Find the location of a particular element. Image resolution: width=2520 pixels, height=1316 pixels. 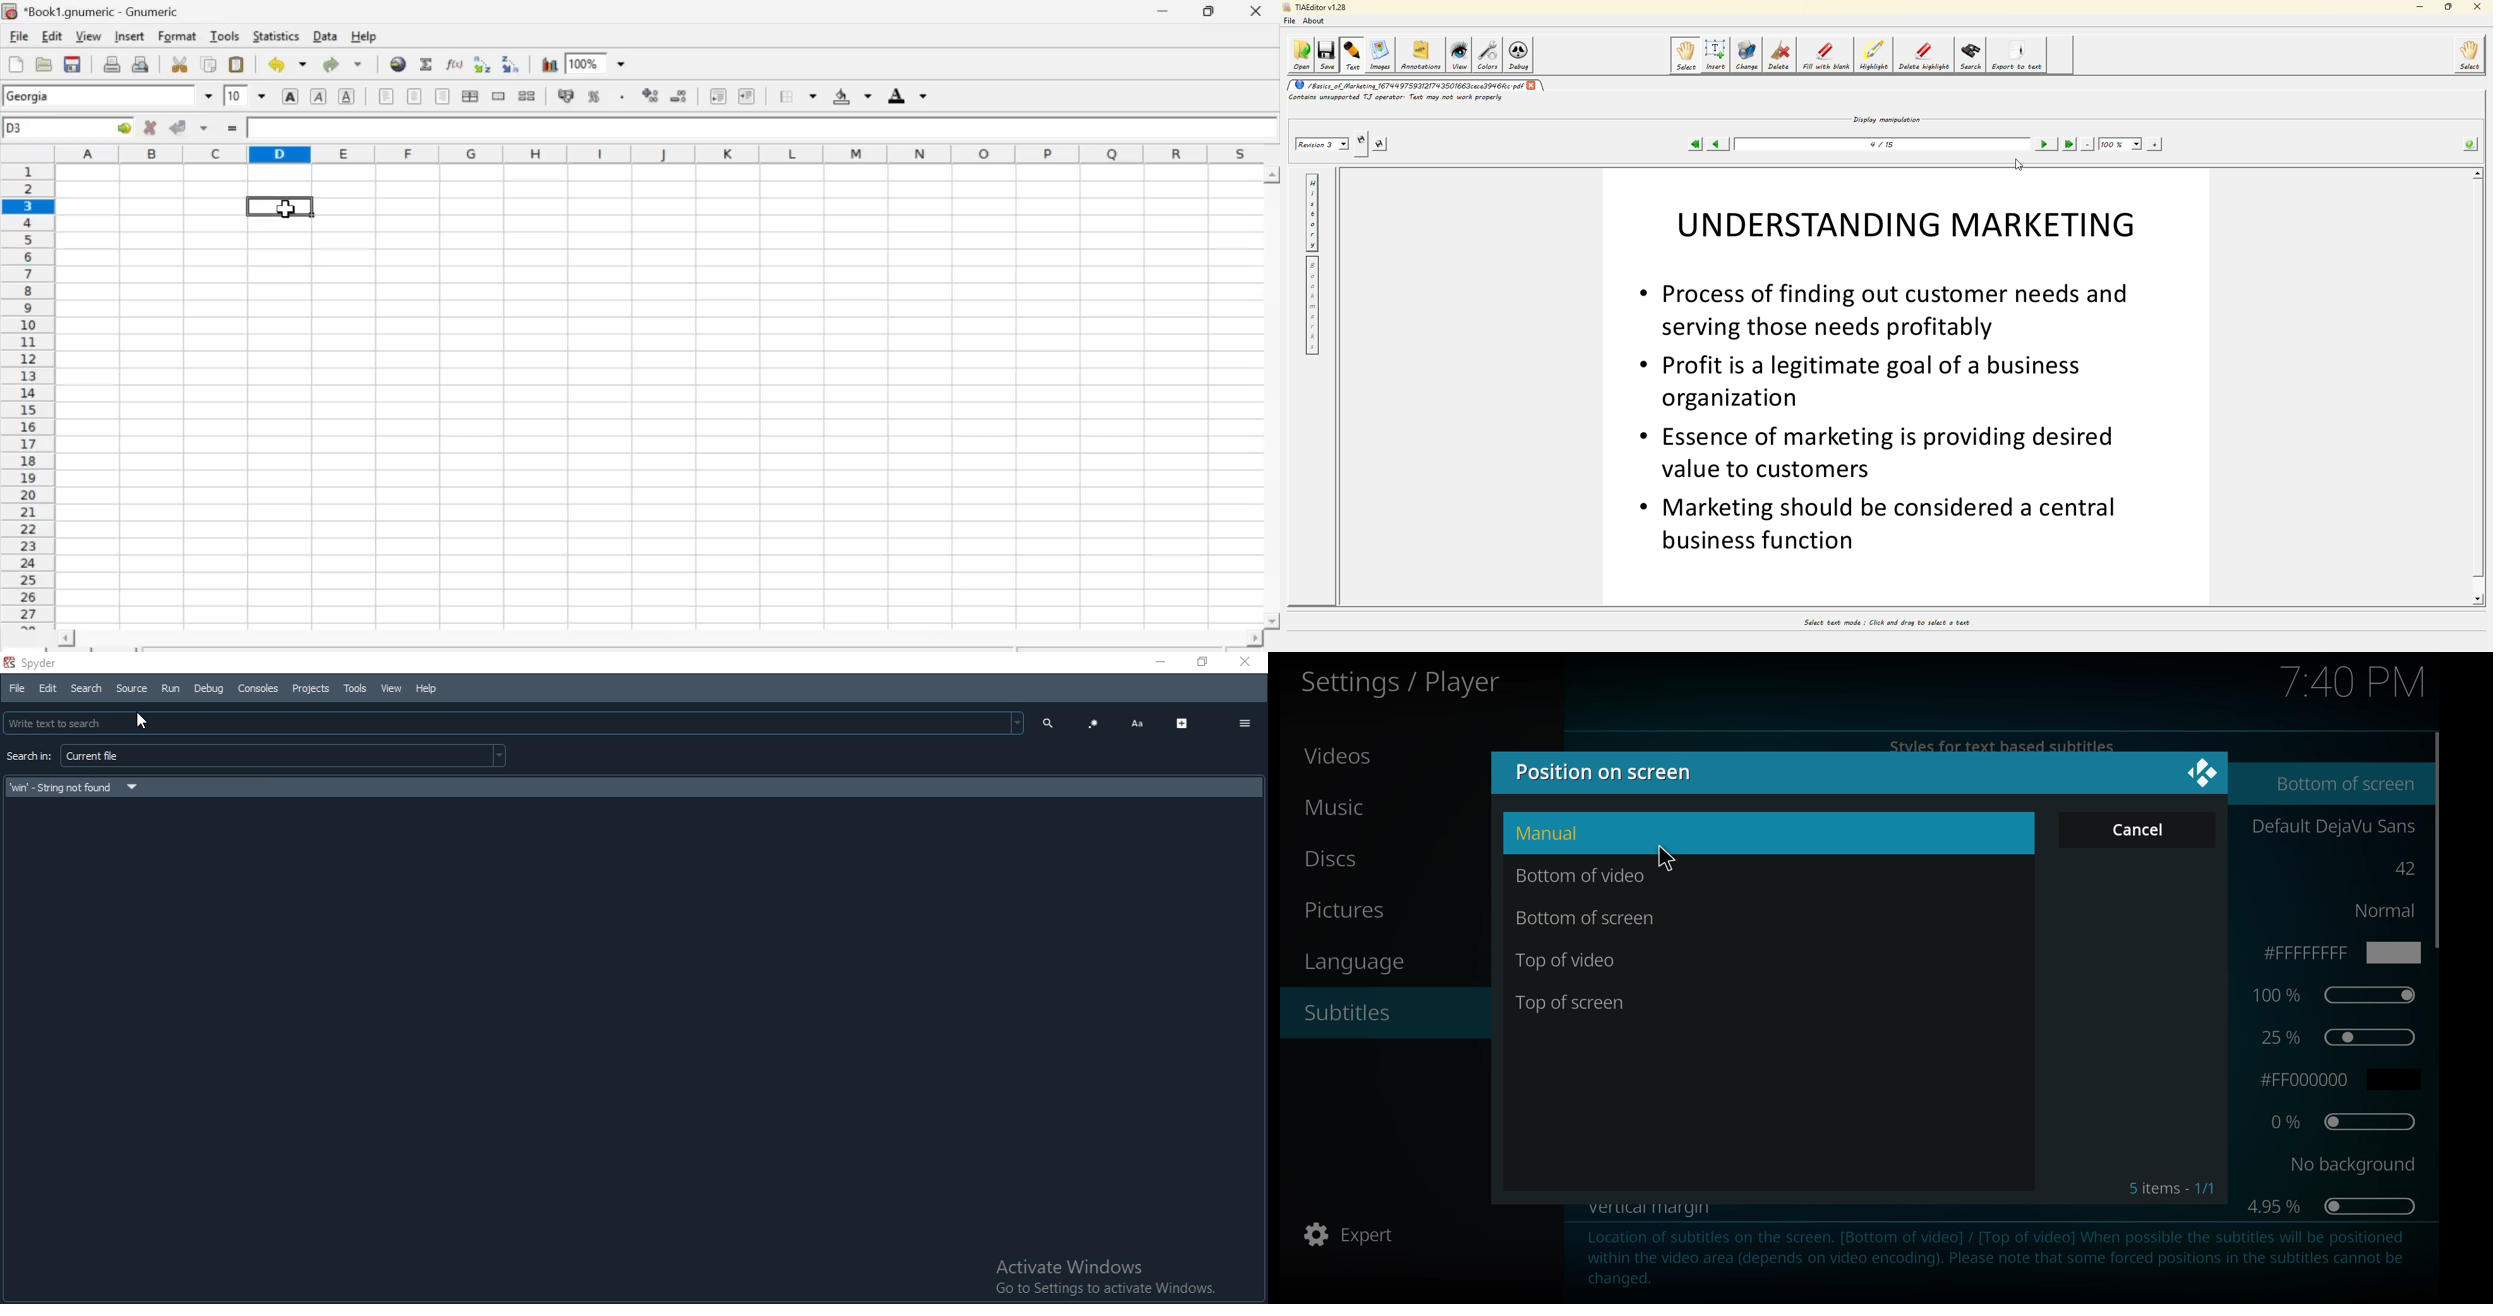

Sort ascending is located at coordinates (482, 65).